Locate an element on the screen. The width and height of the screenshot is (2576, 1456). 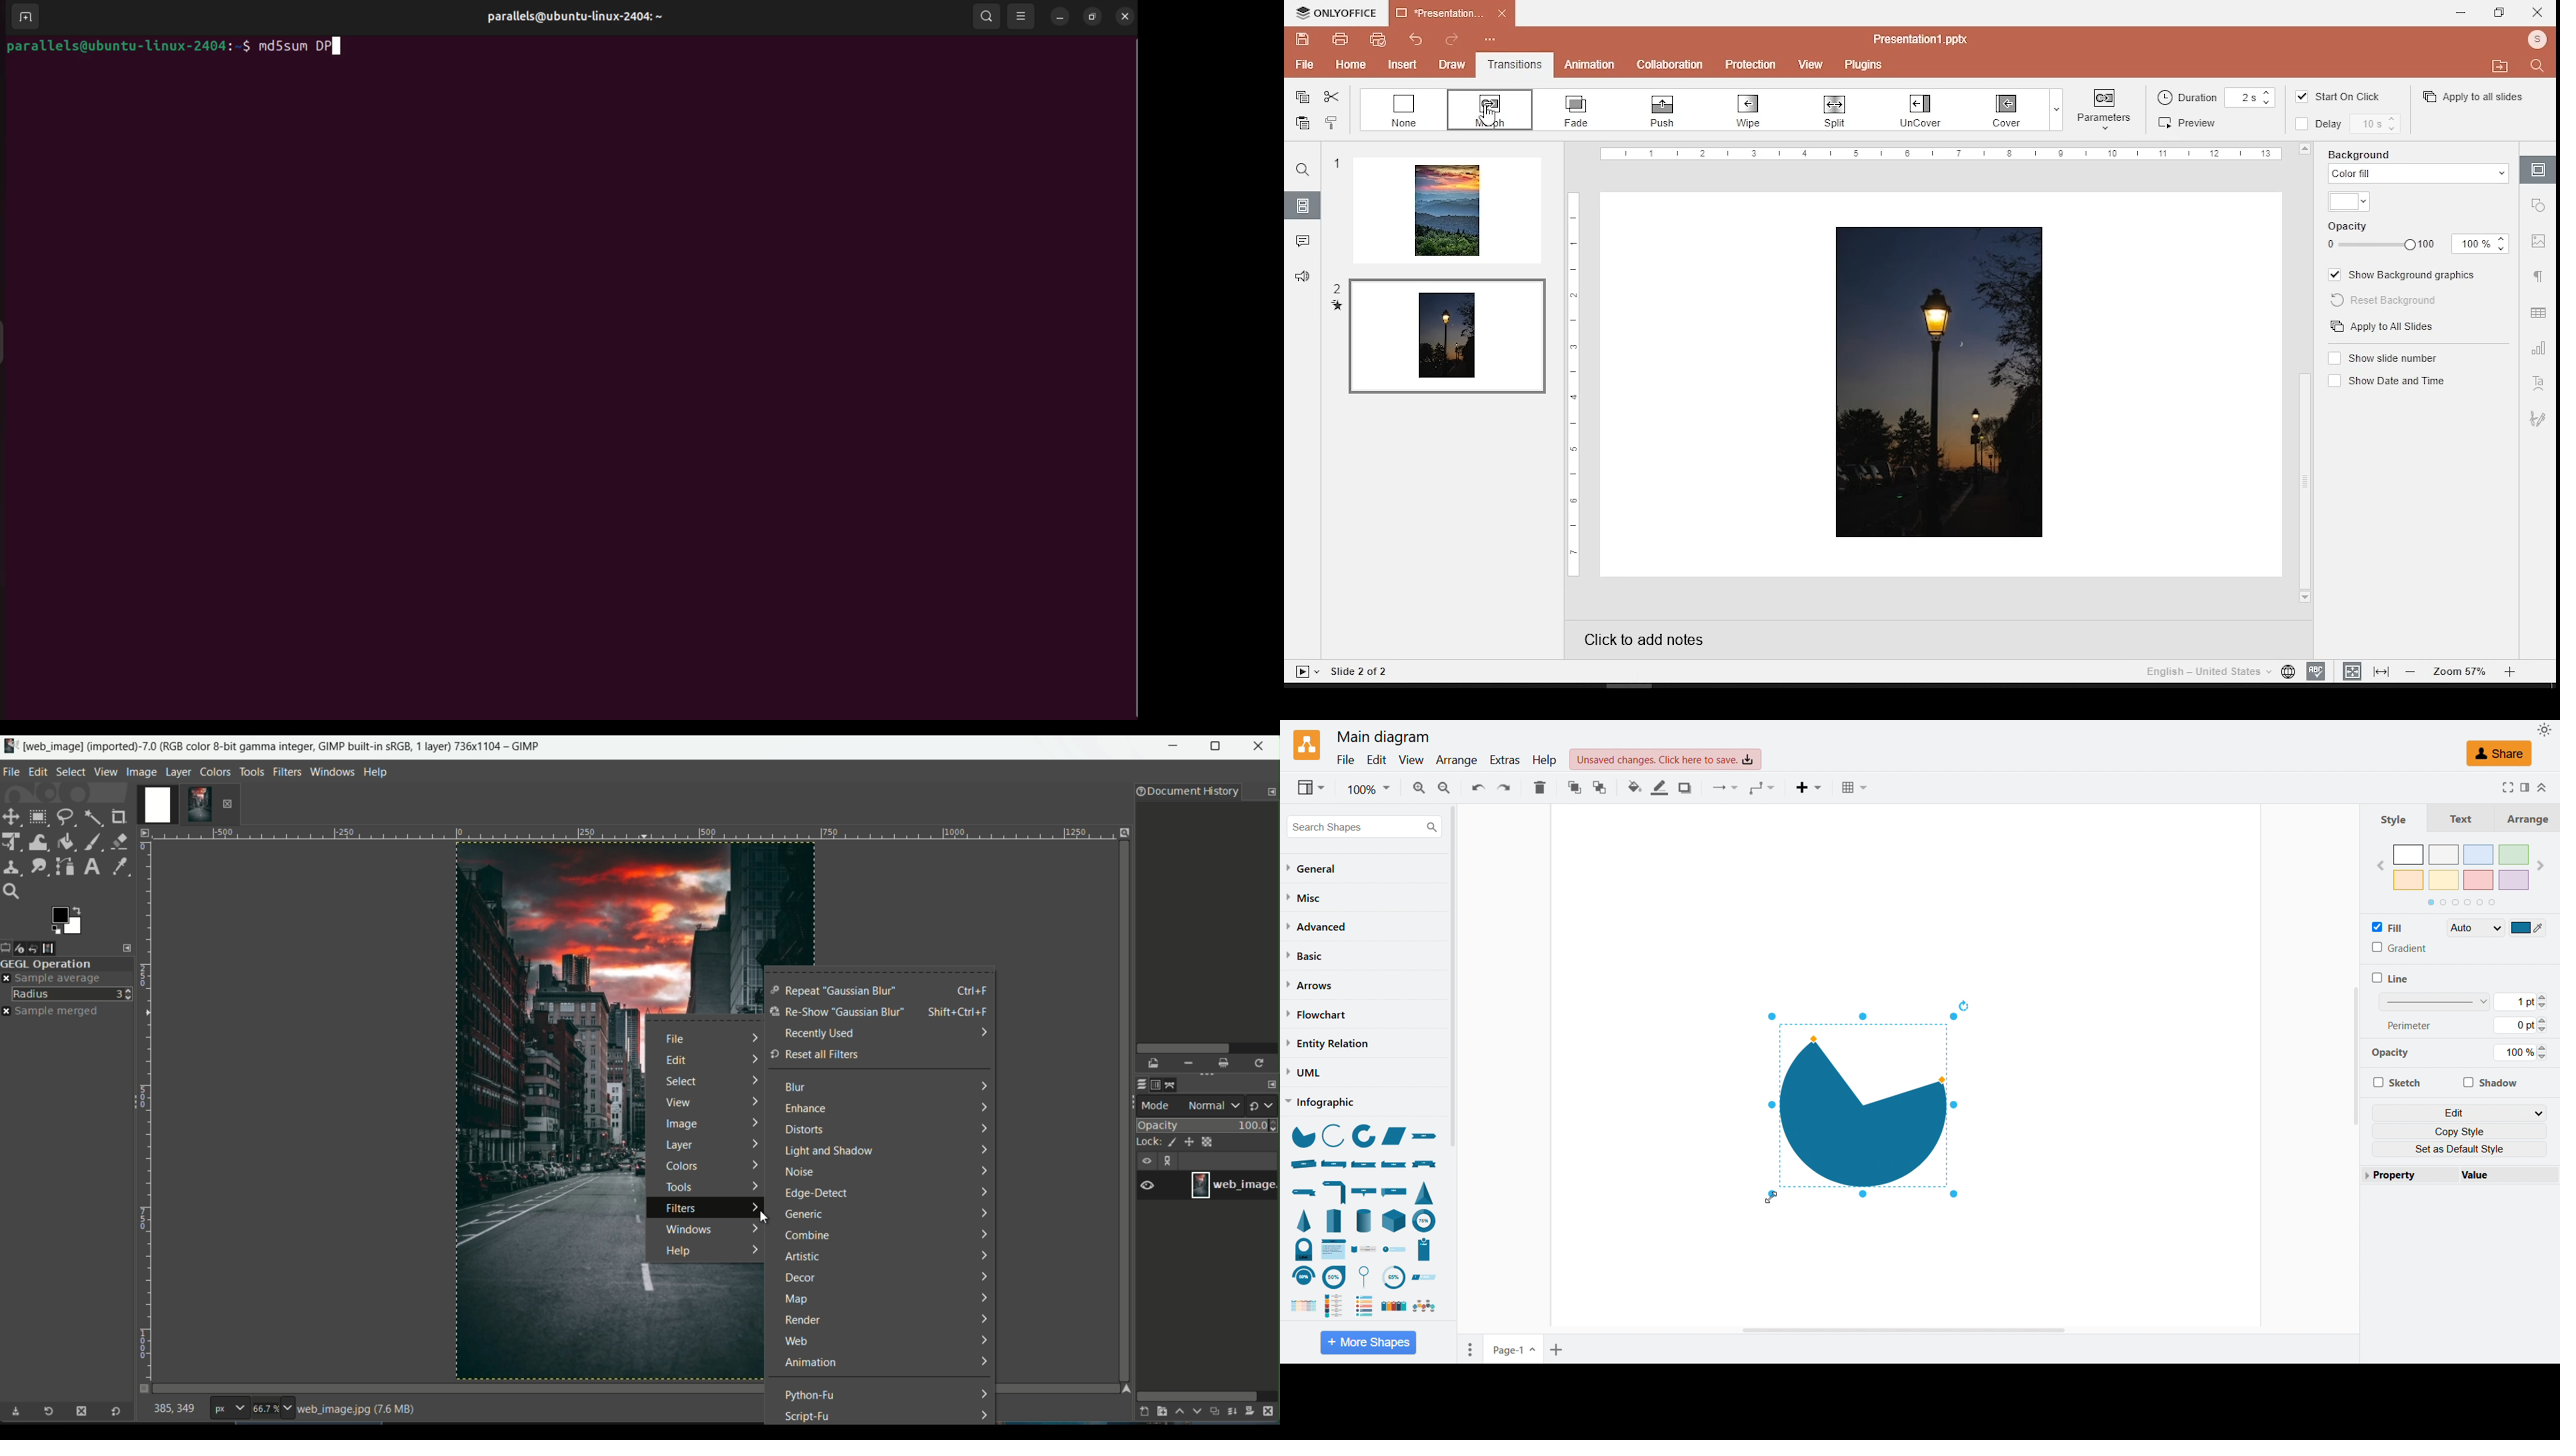
flag is located at coordinates (1396, 1191).